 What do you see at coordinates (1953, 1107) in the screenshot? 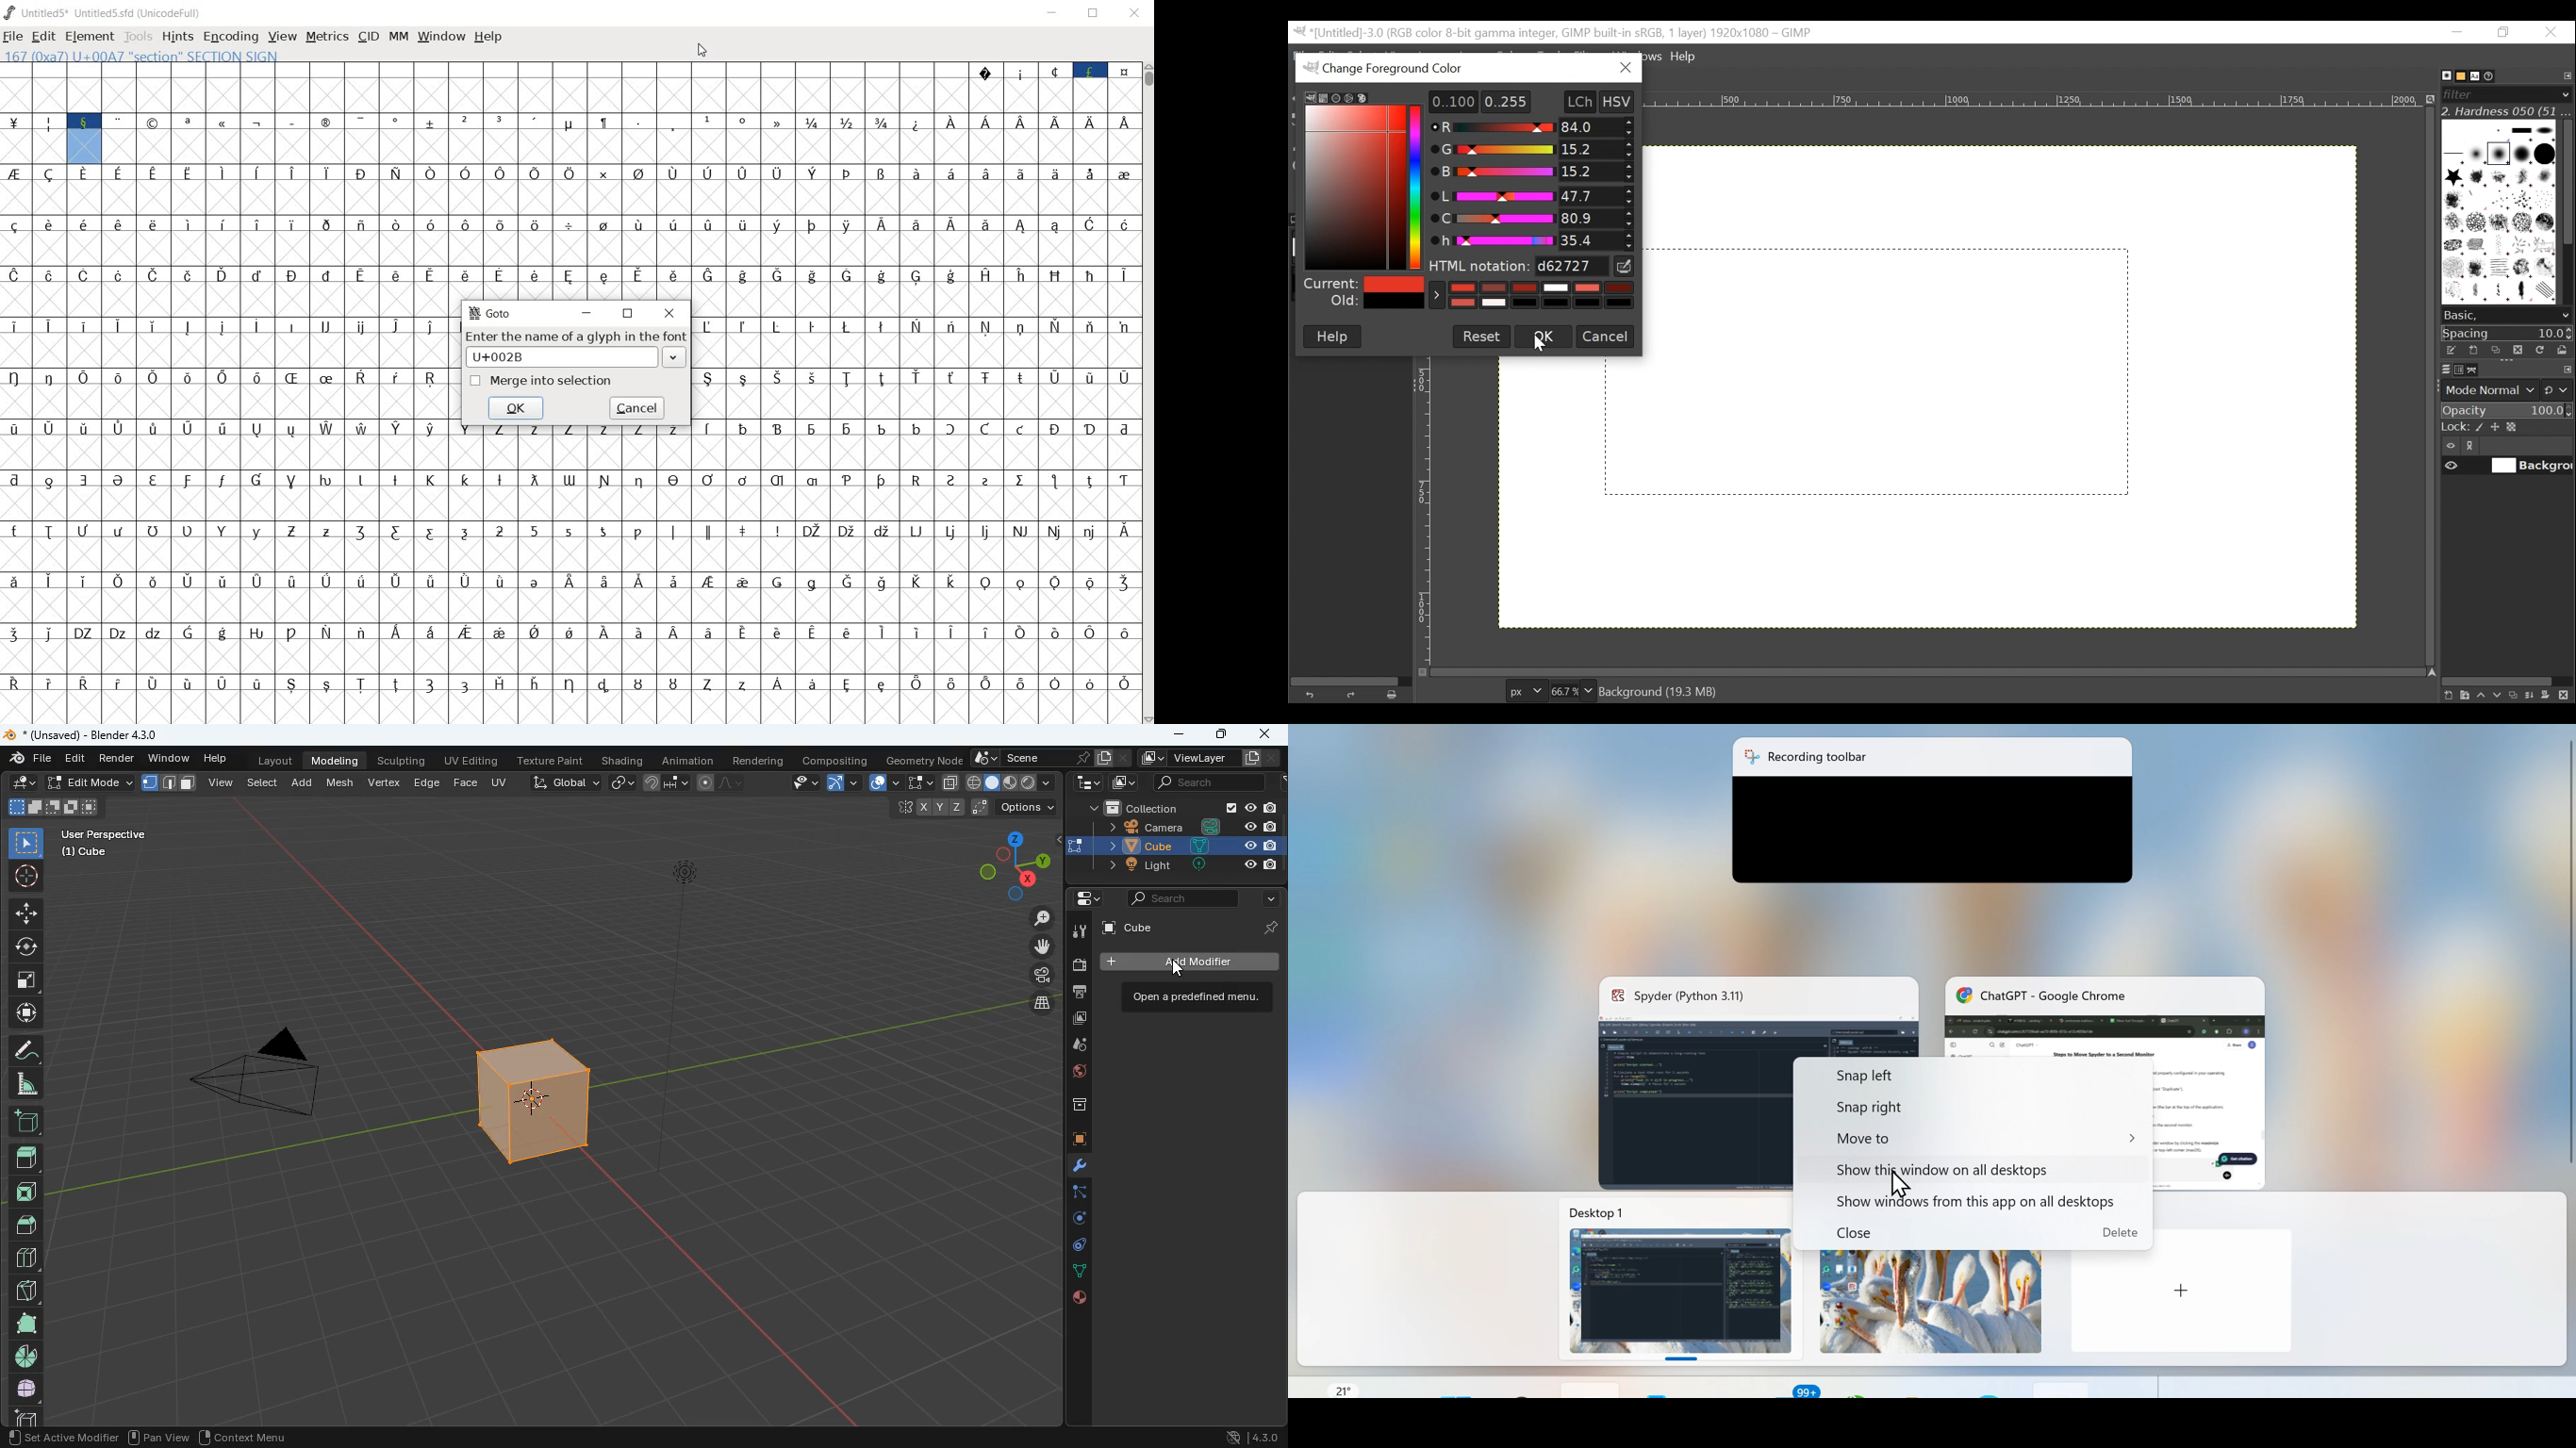
I see `Snap right` at bounding box center [1953, 1107].